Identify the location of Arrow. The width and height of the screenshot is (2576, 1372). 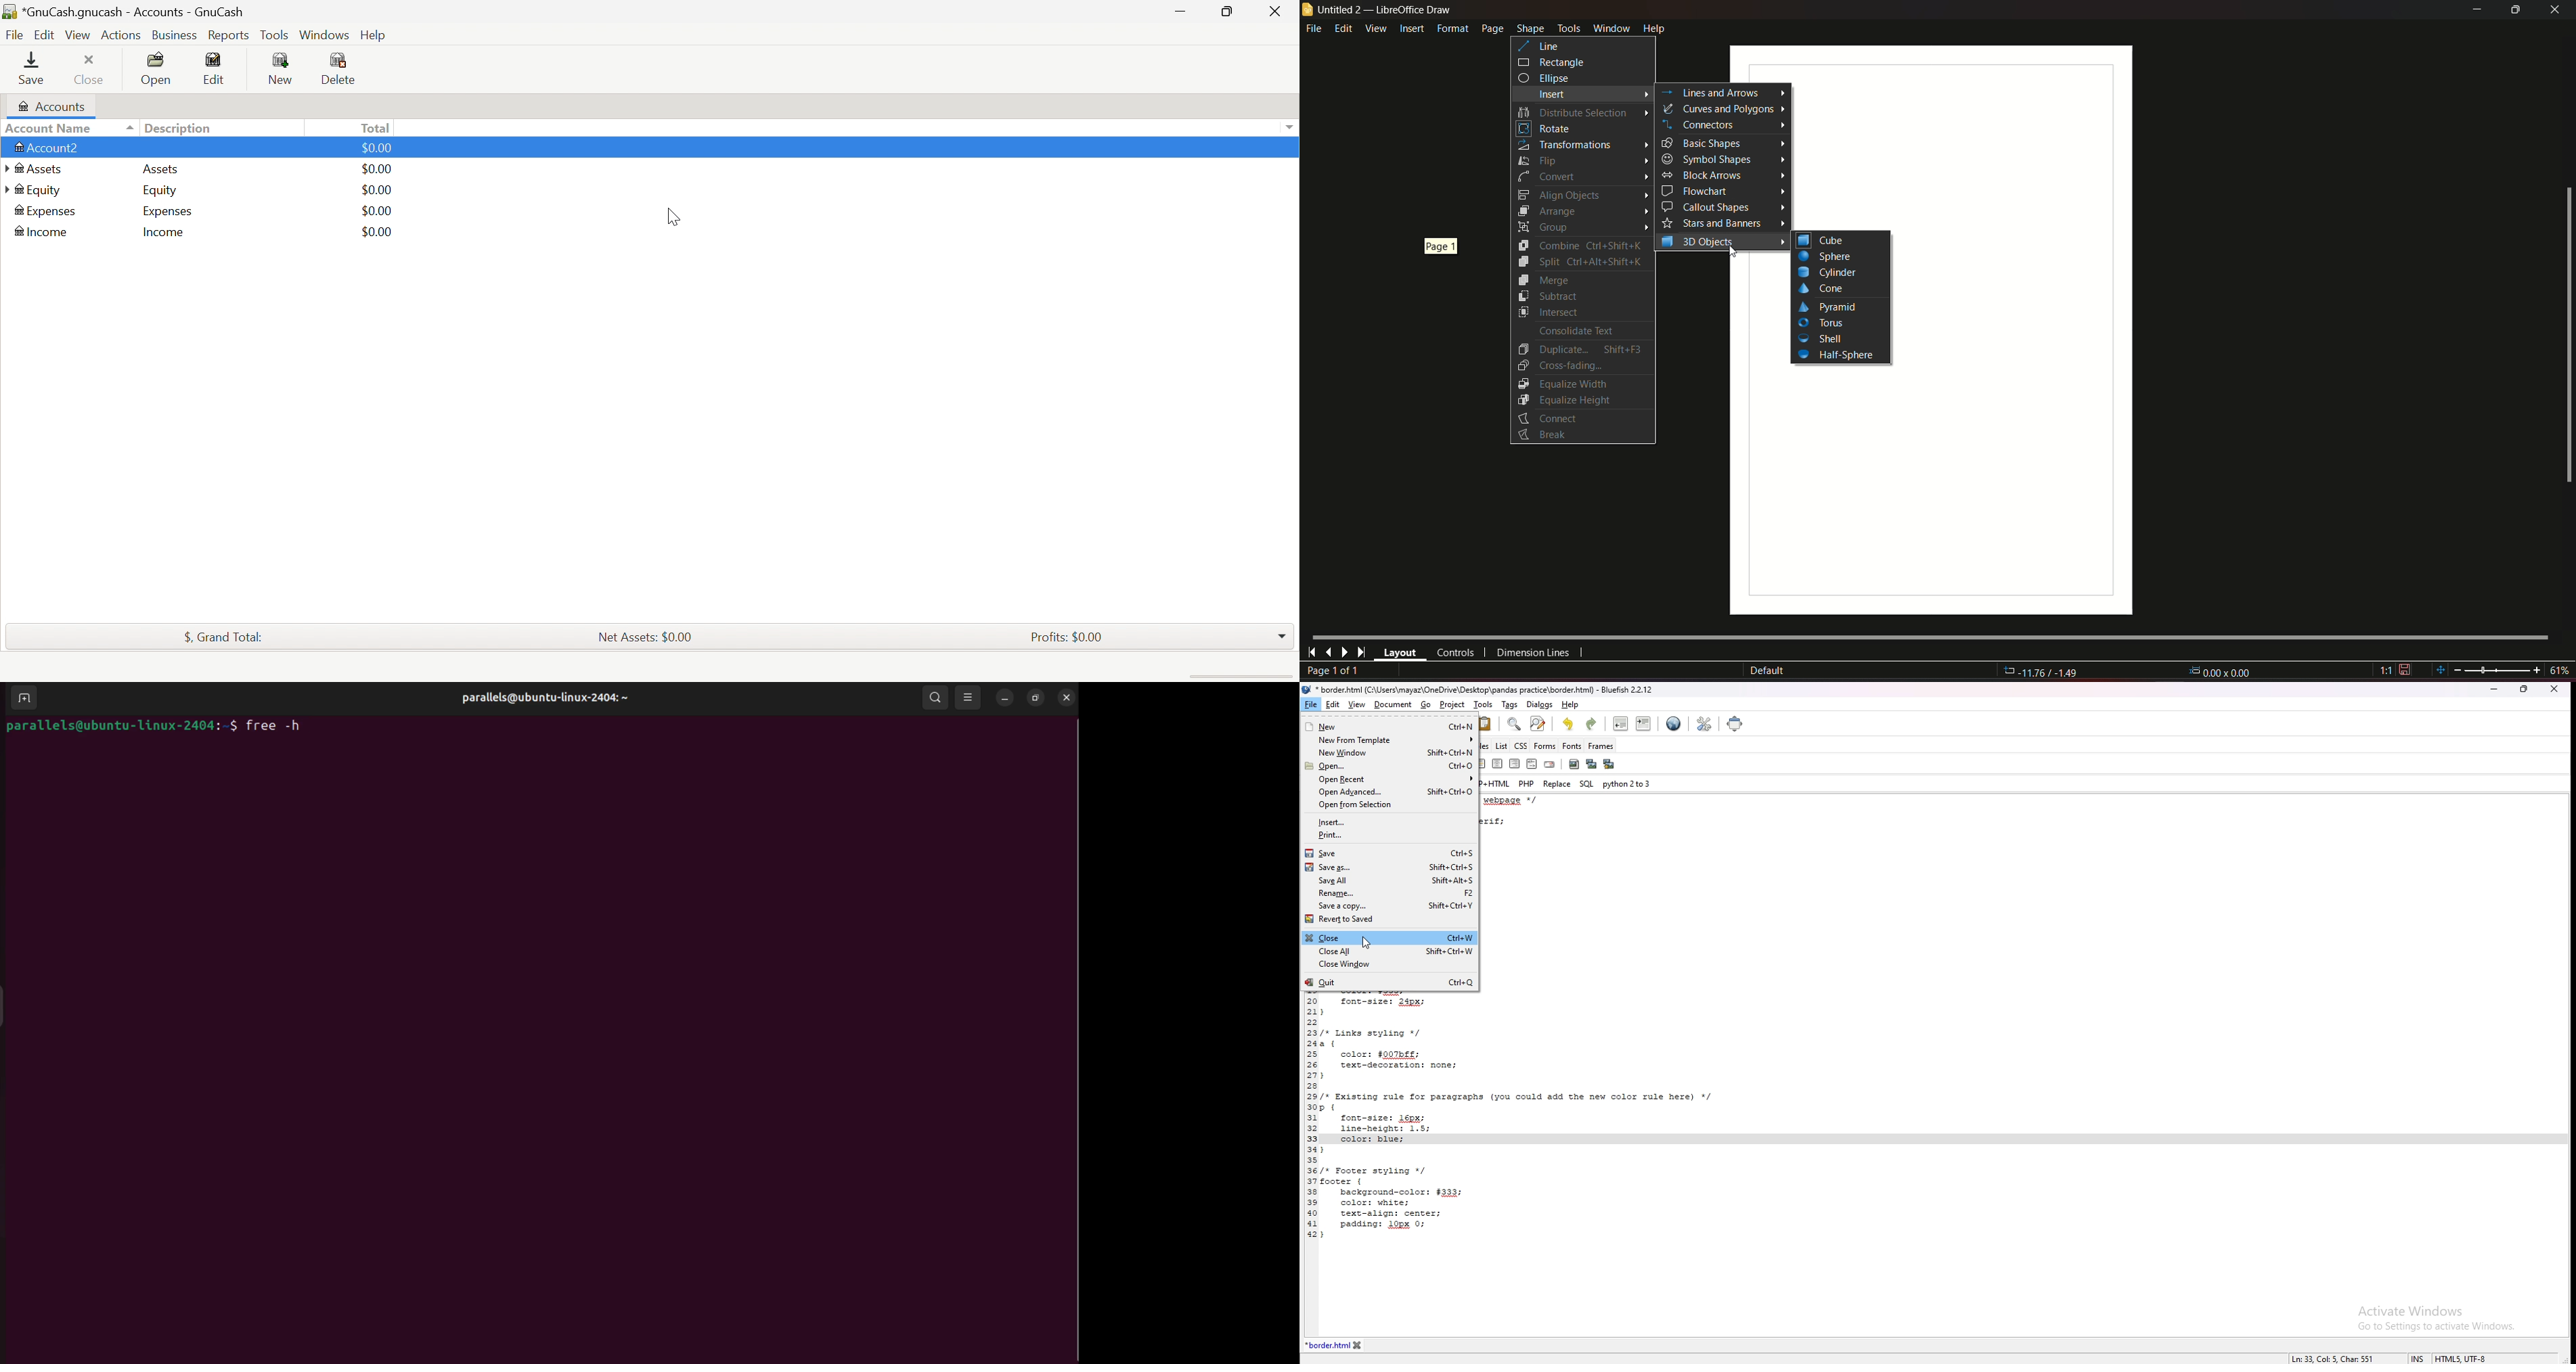
(1645, 161).